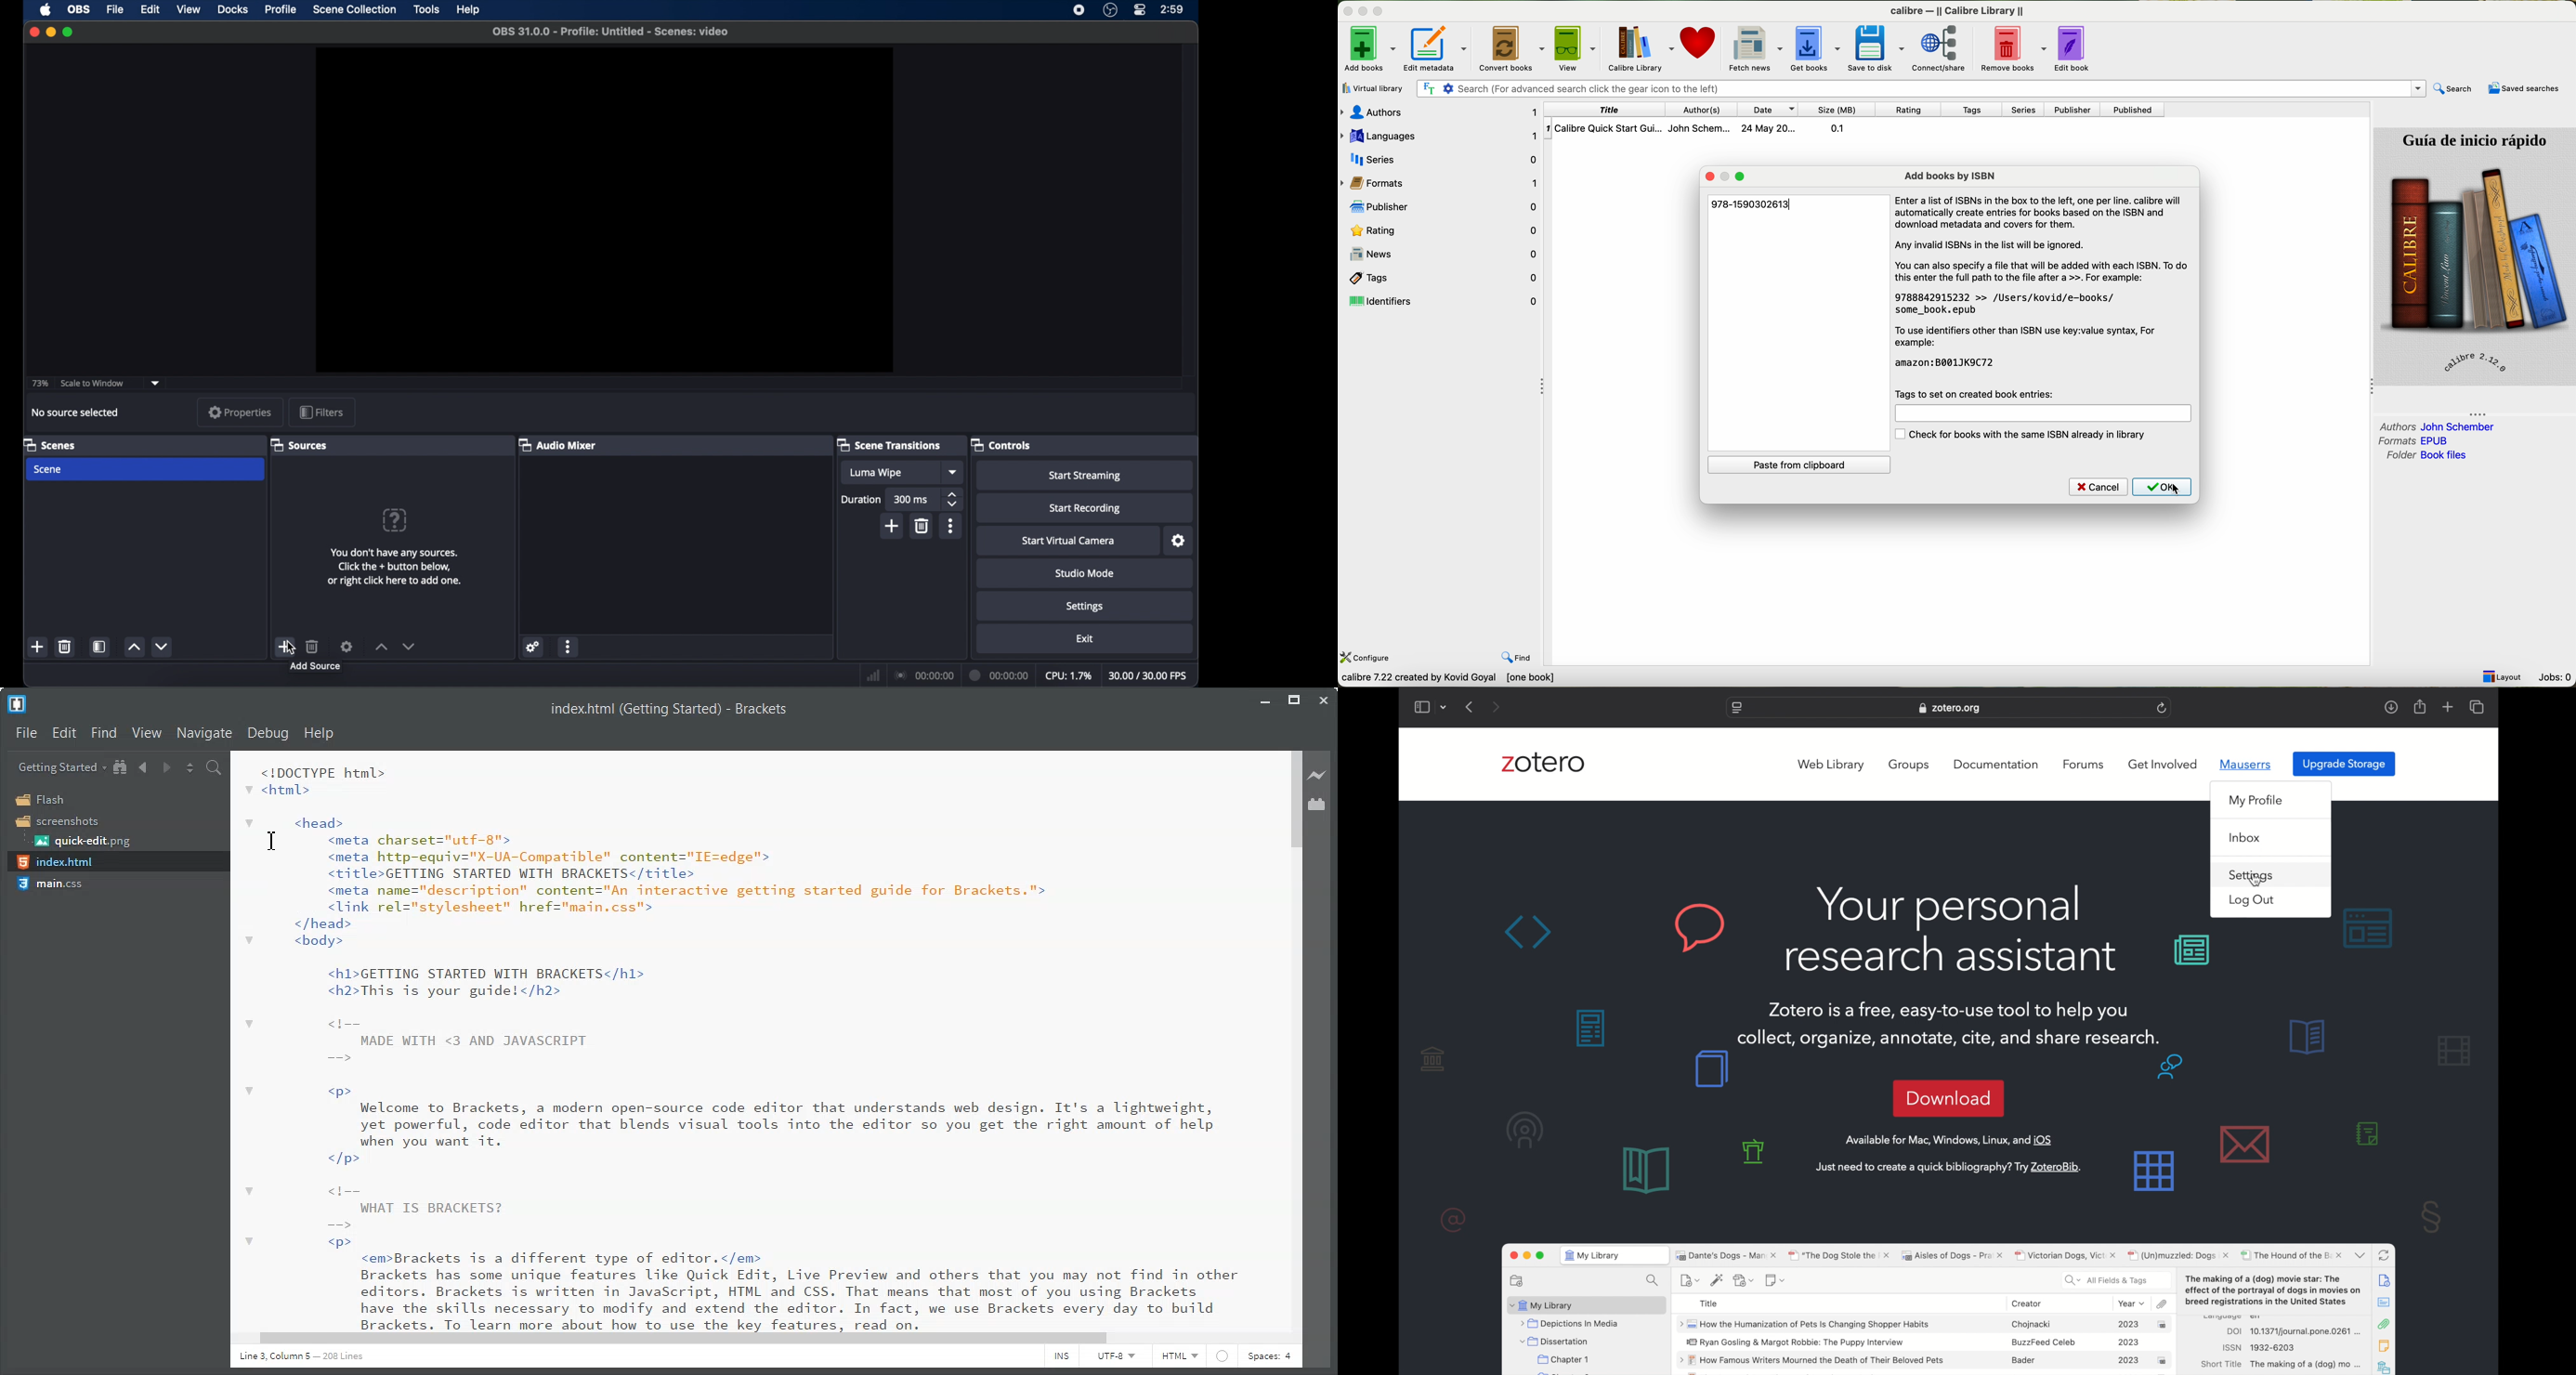 Image resolution: width=2576 pixels, height=1400 pixels. Describe the element at coordinates (1421, 708) in the screenshot. I see `show sidebar` at that location.